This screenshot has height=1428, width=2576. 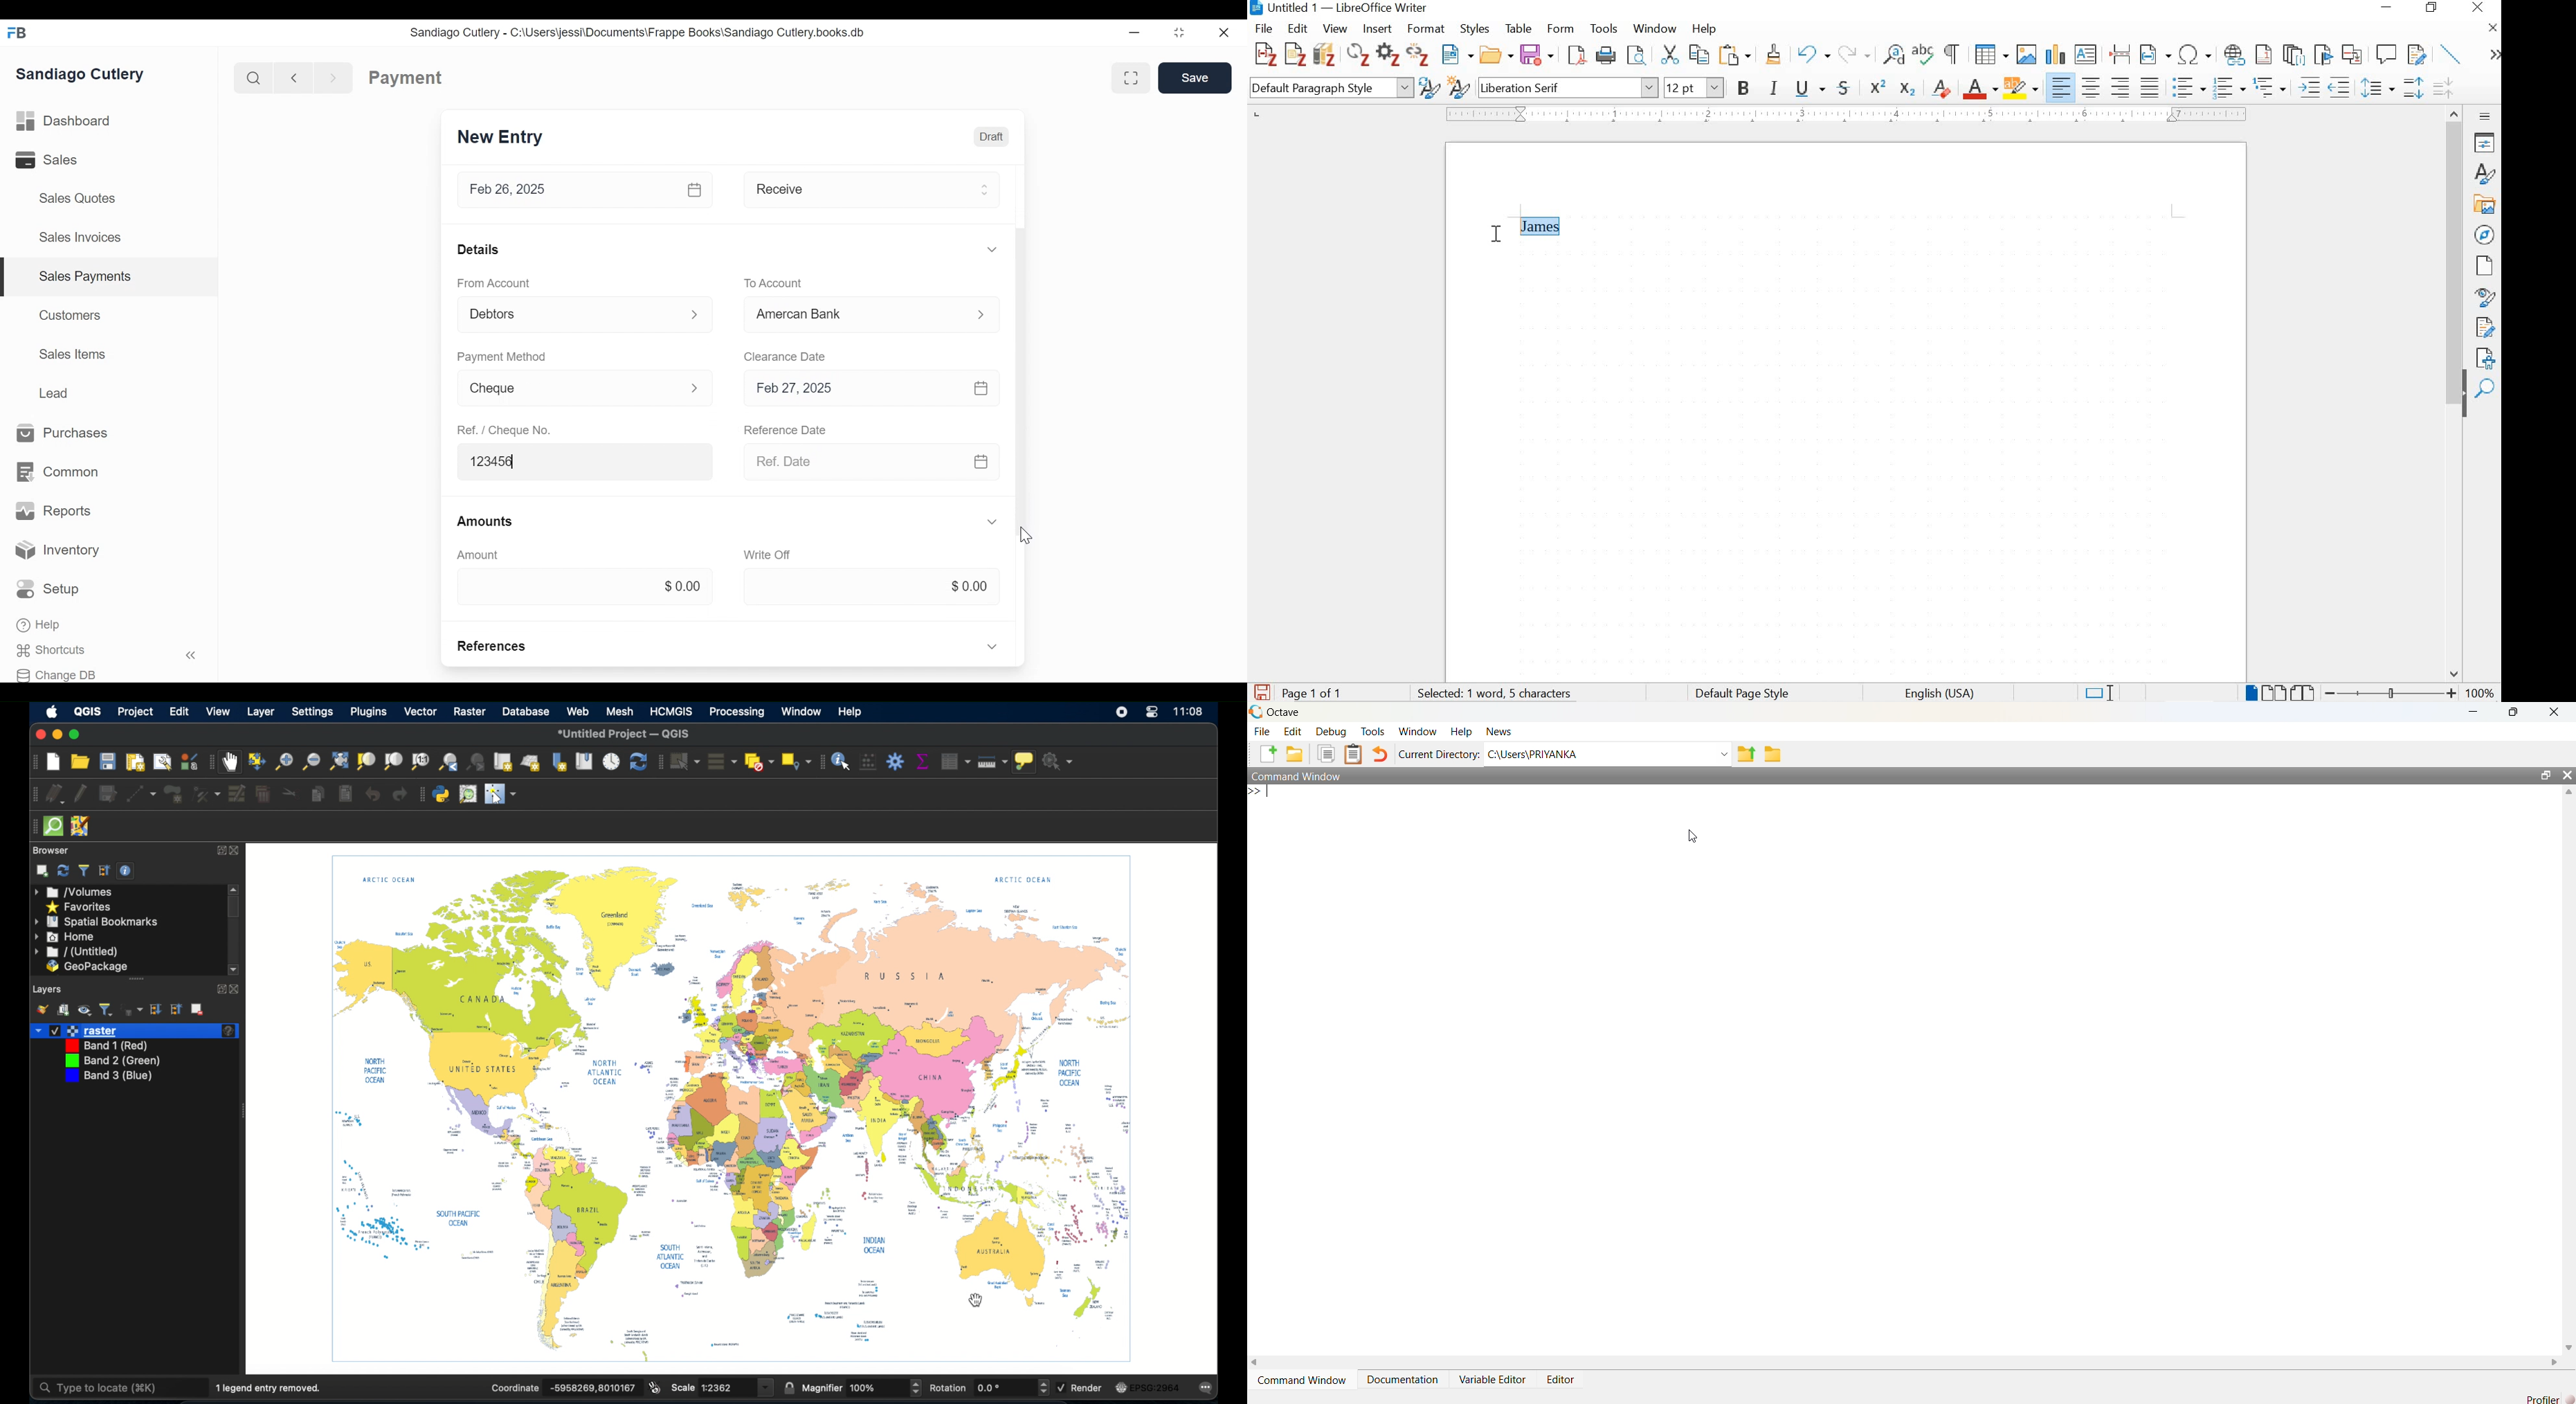 I want to click on Search, so click(x=251, y=77).